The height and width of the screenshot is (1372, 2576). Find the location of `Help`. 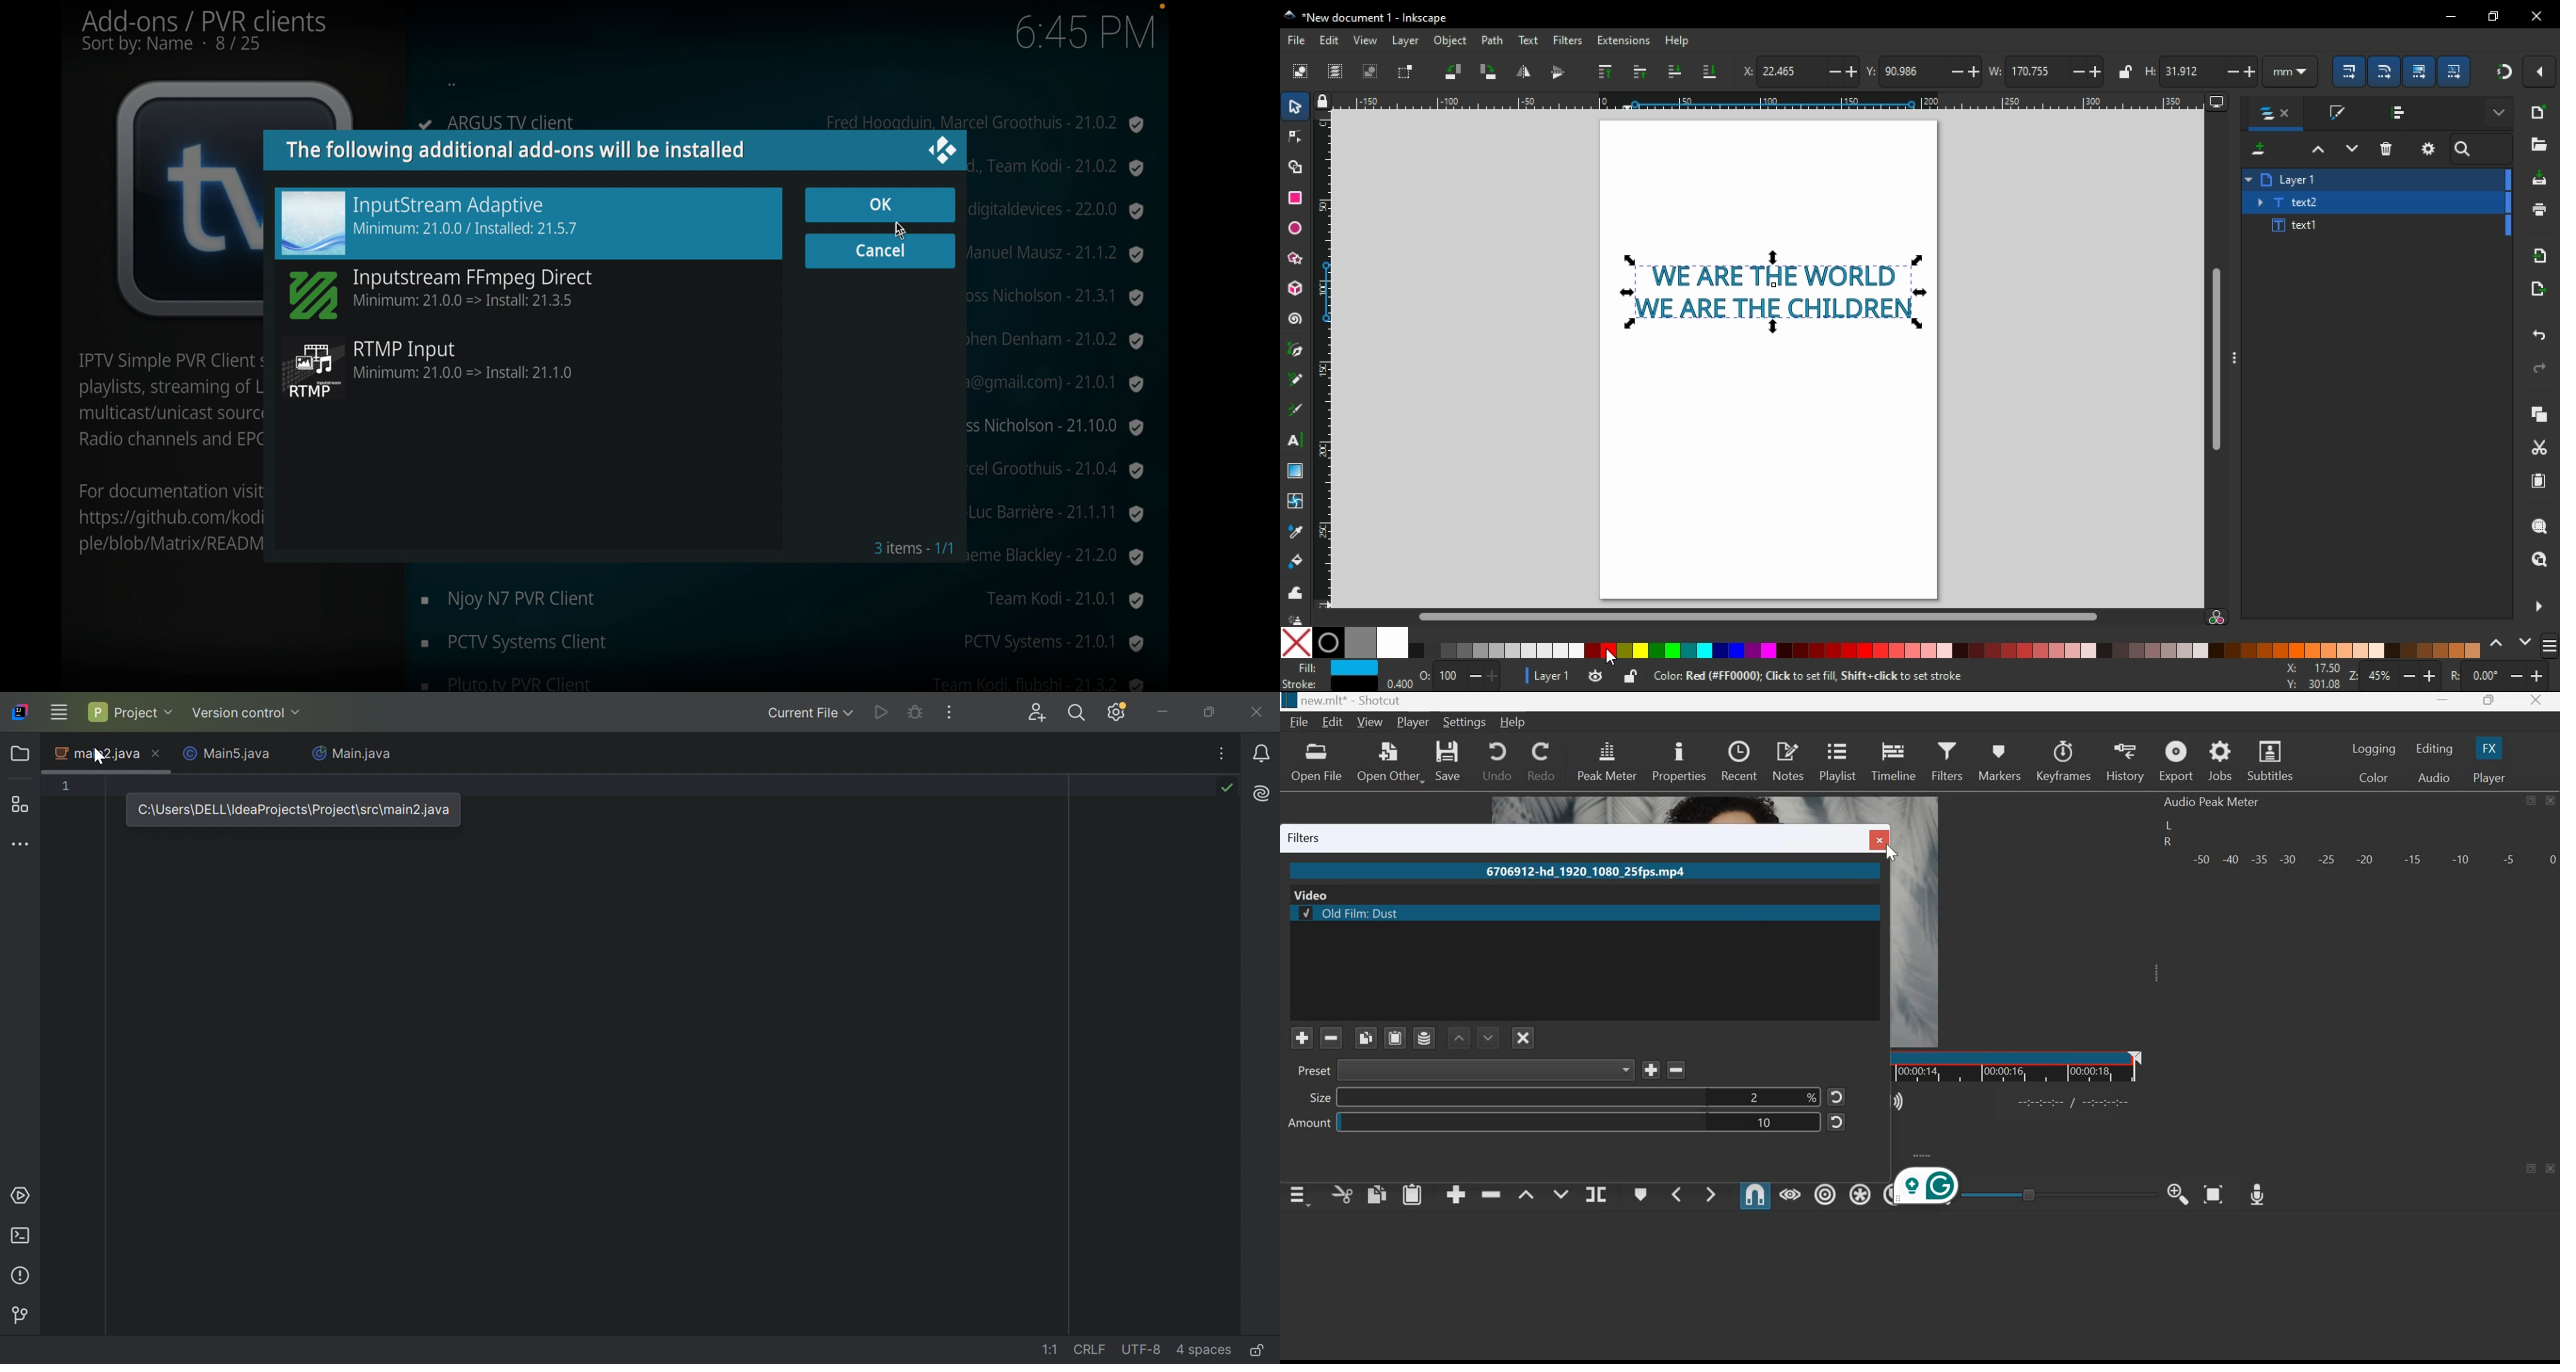

Help is located at coordinates (1517, 721).